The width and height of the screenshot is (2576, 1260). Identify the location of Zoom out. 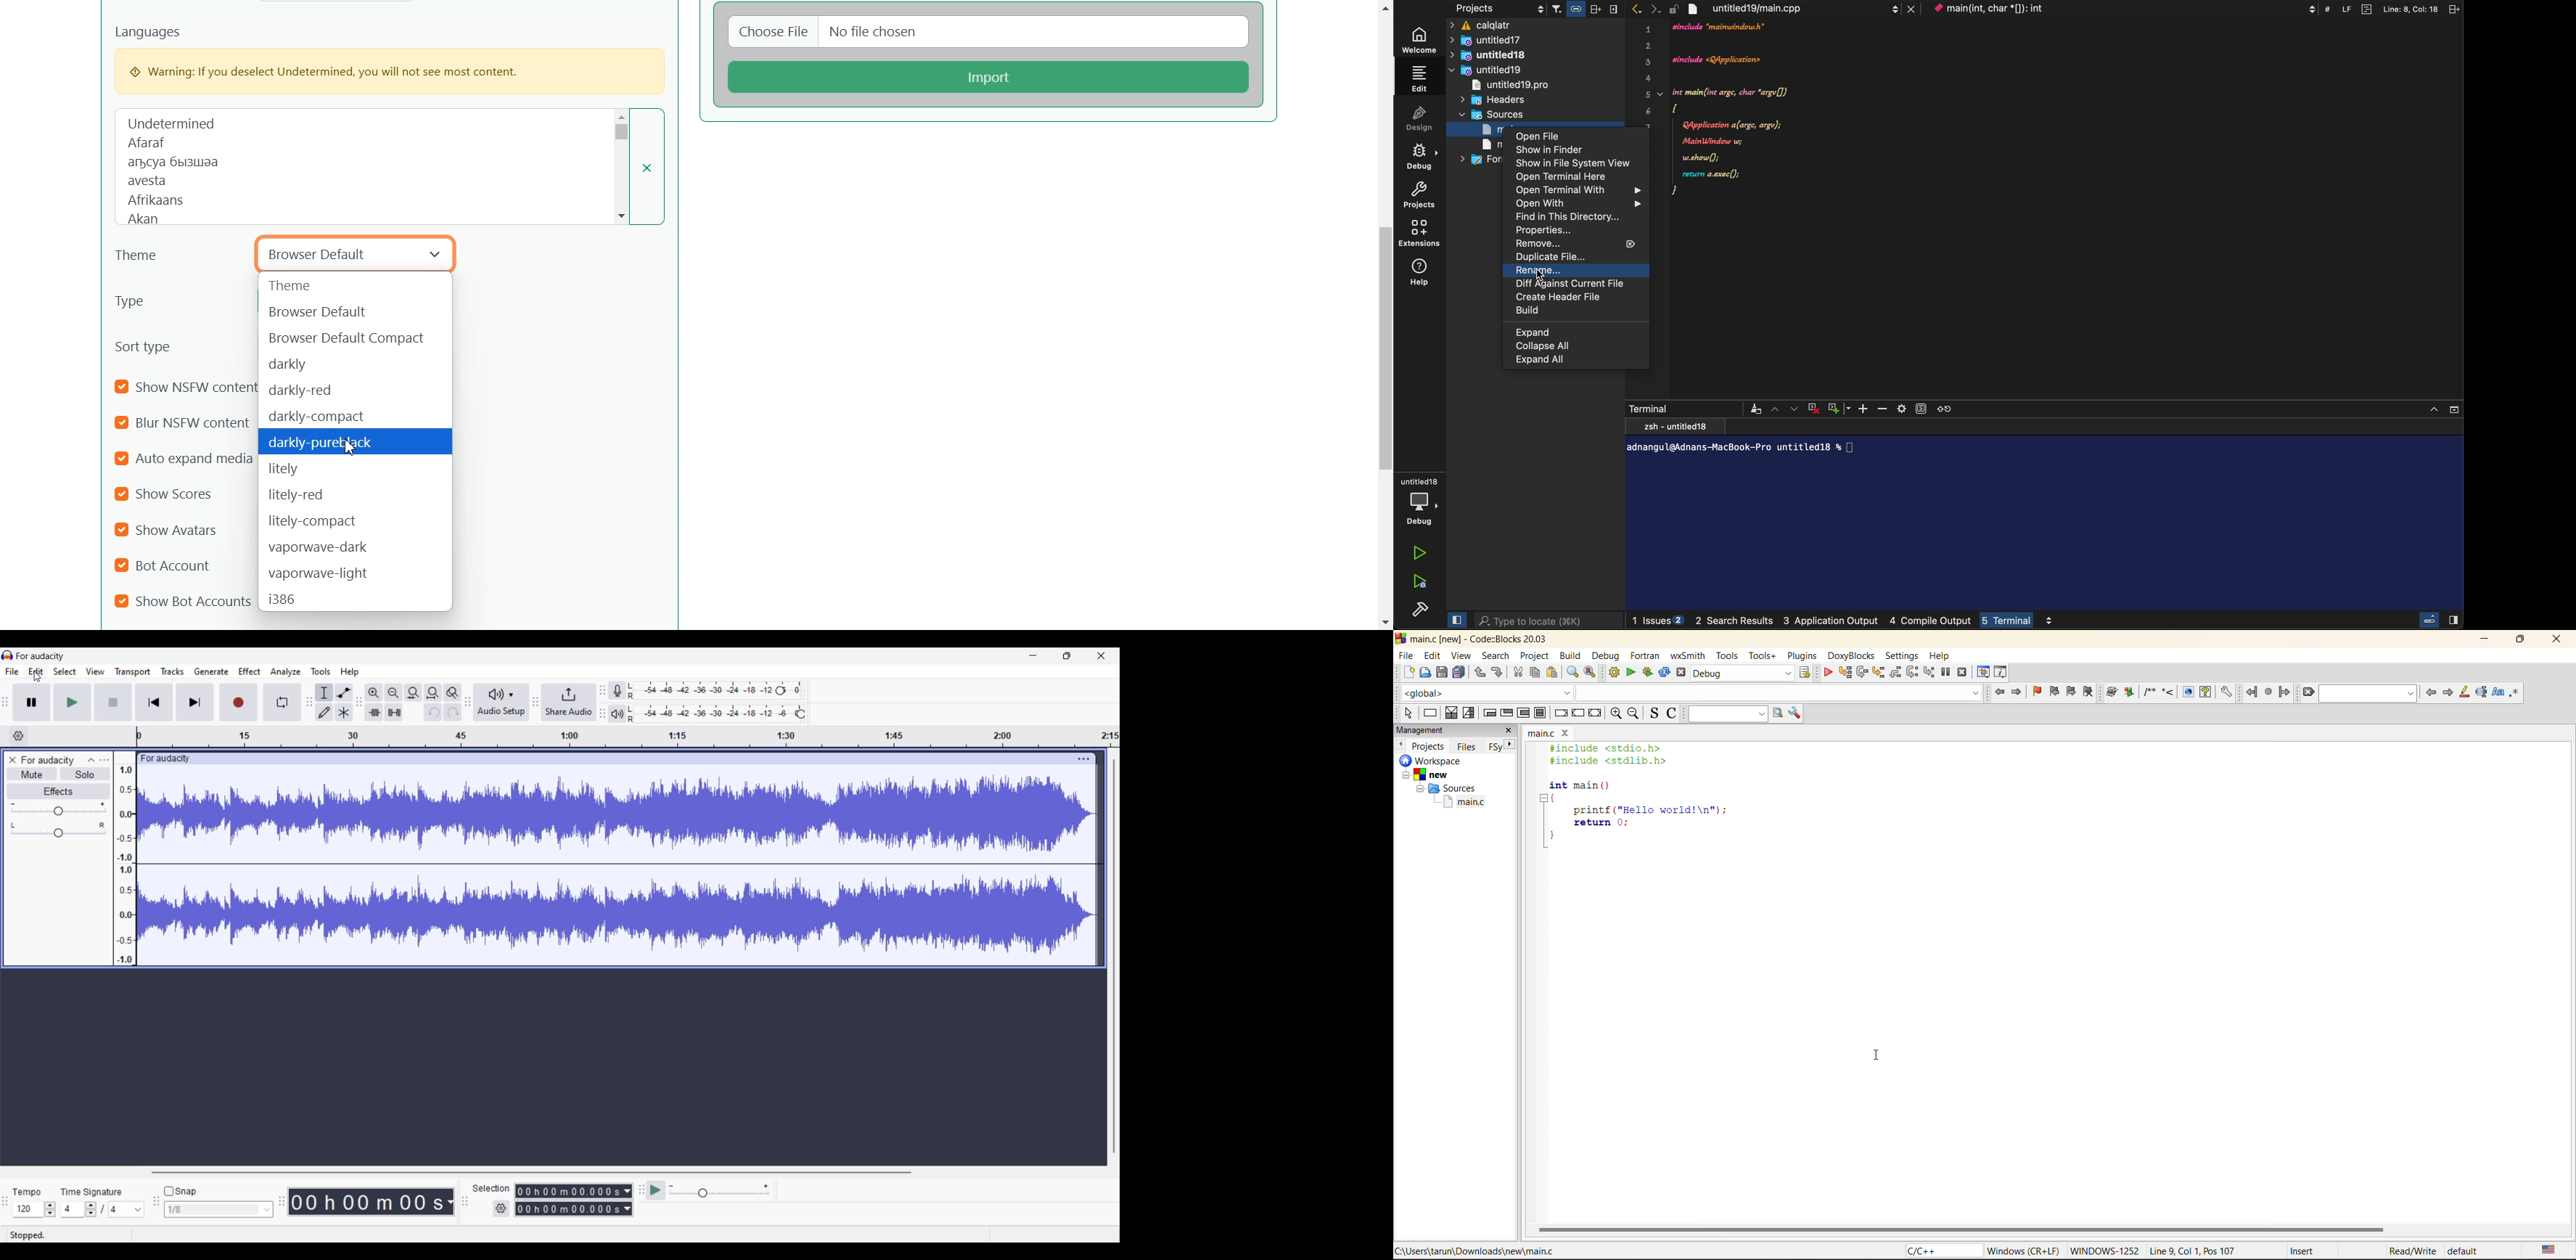
(394, 693).